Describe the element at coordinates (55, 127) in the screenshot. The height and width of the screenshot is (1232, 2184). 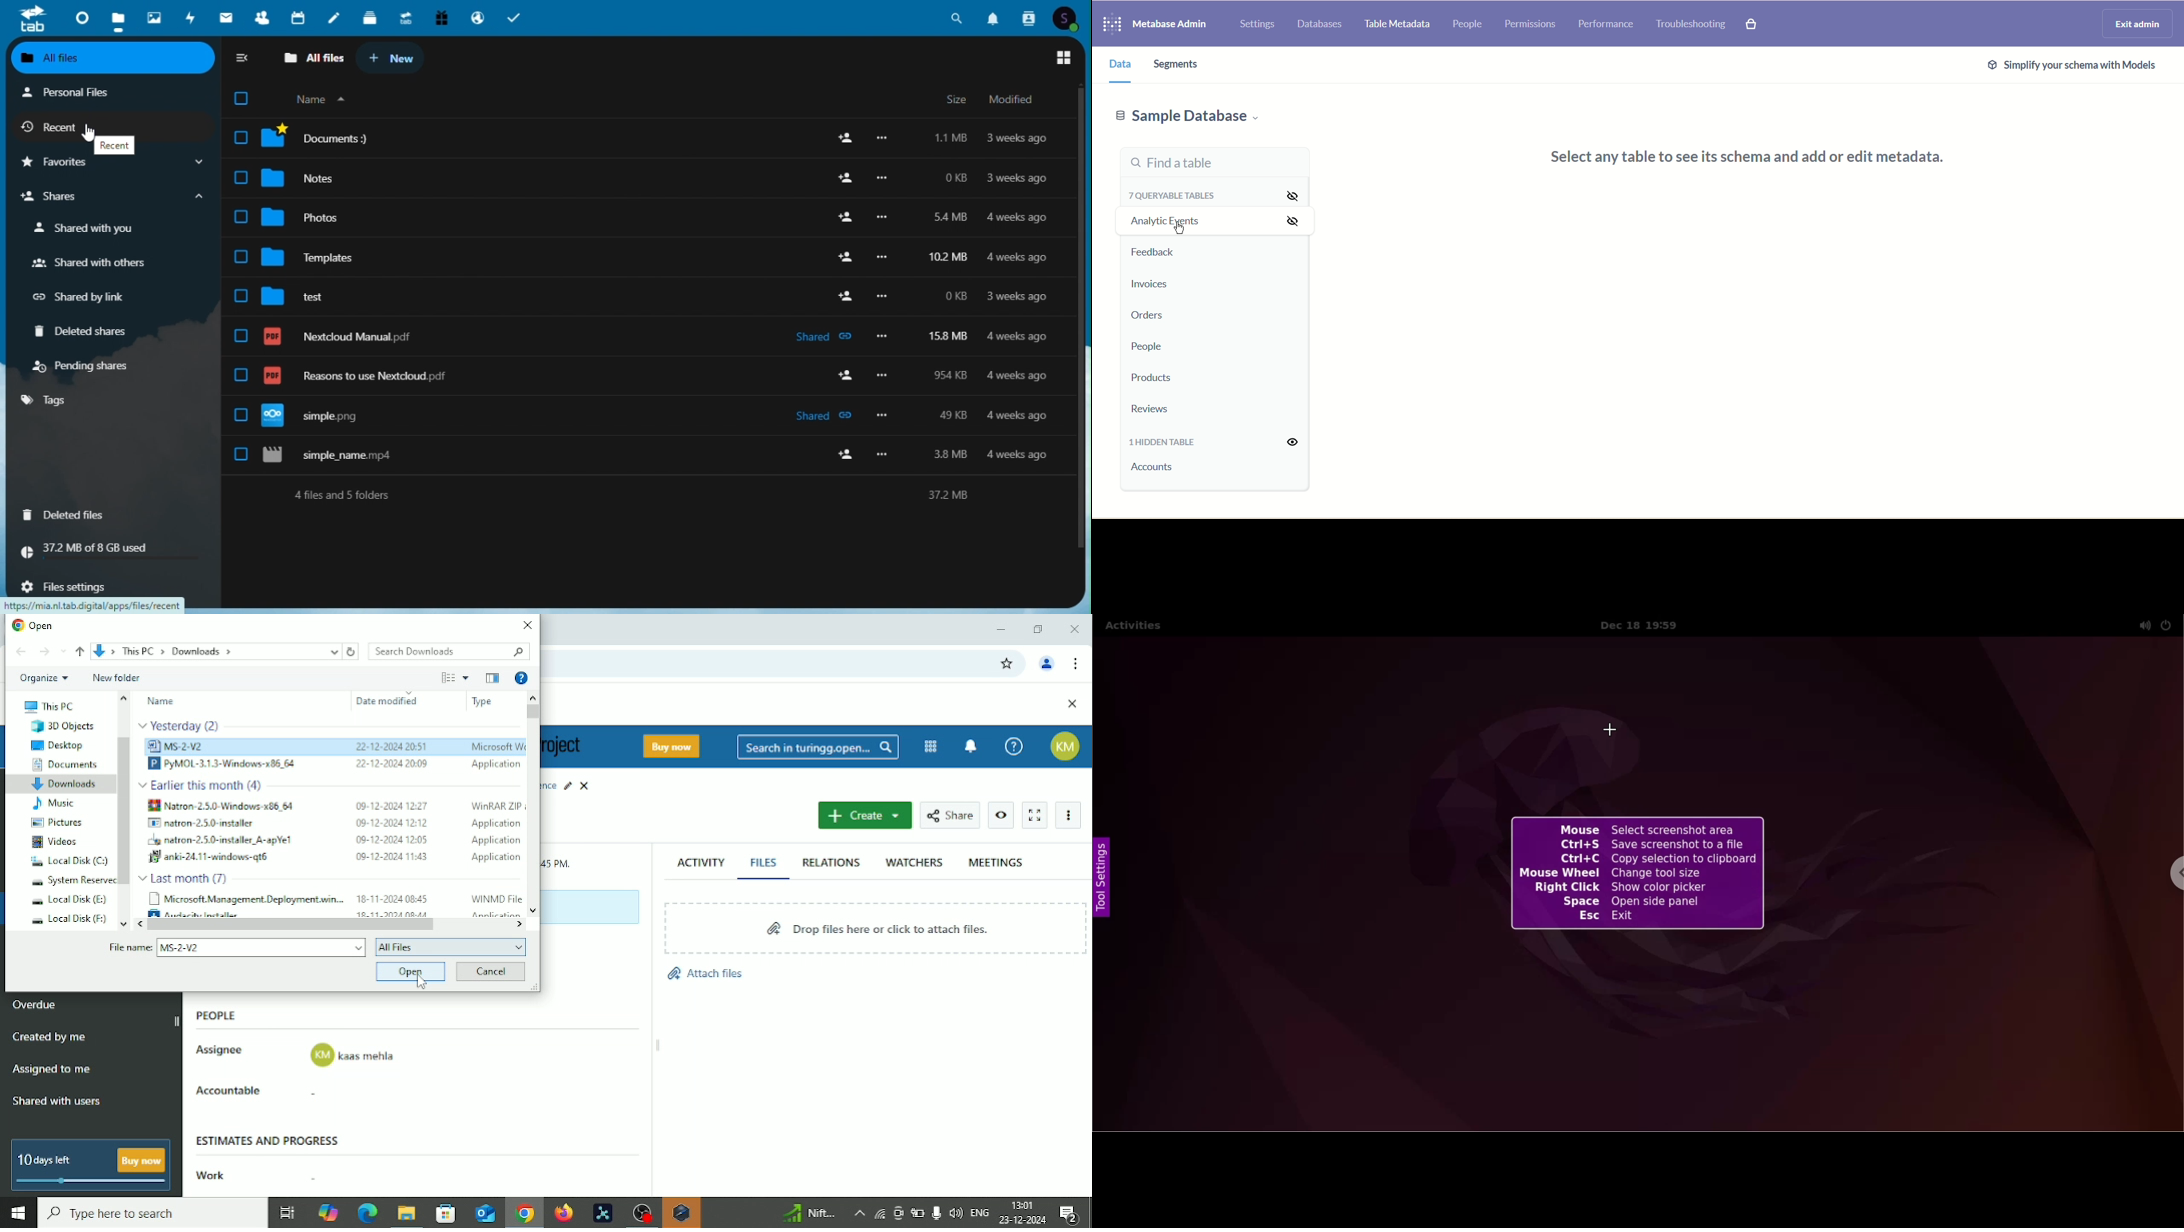
I see `Recent` at that location.